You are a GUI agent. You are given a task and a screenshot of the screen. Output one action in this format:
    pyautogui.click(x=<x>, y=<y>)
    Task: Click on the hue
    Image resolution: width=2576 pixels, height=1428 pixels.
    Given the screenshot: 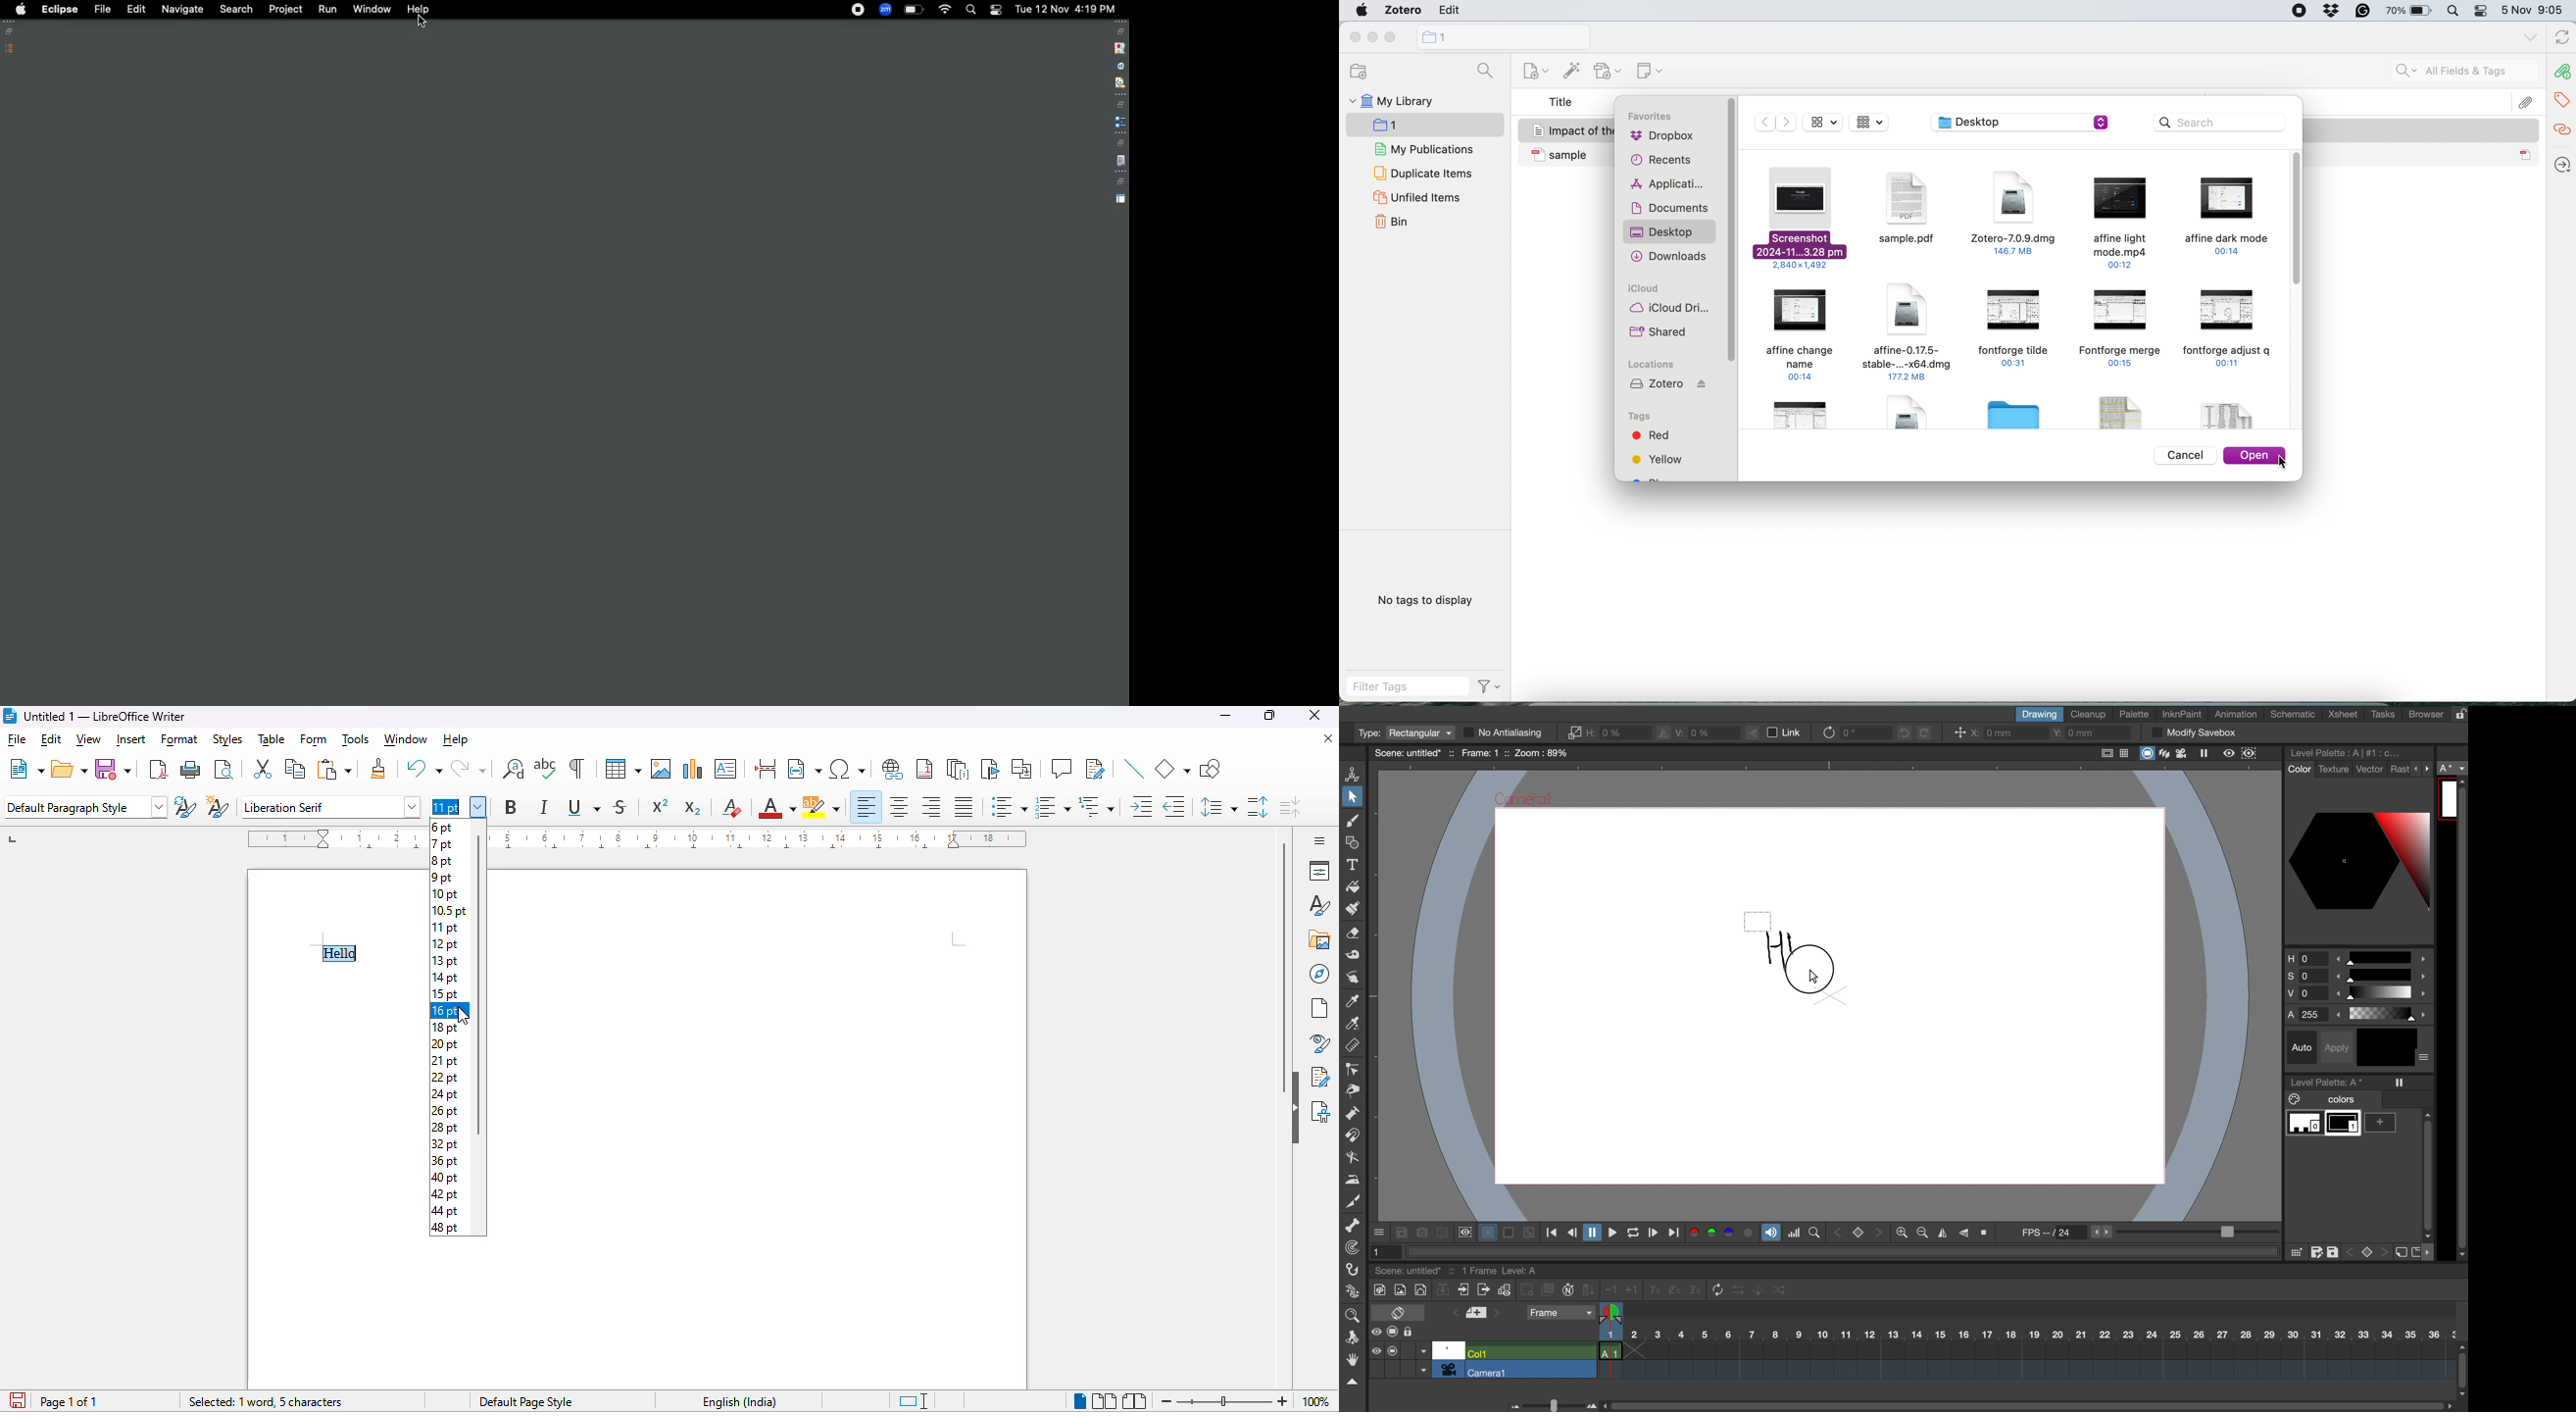 What is the action you would take?
    pyautogui.click(x=2357, y=957)
    